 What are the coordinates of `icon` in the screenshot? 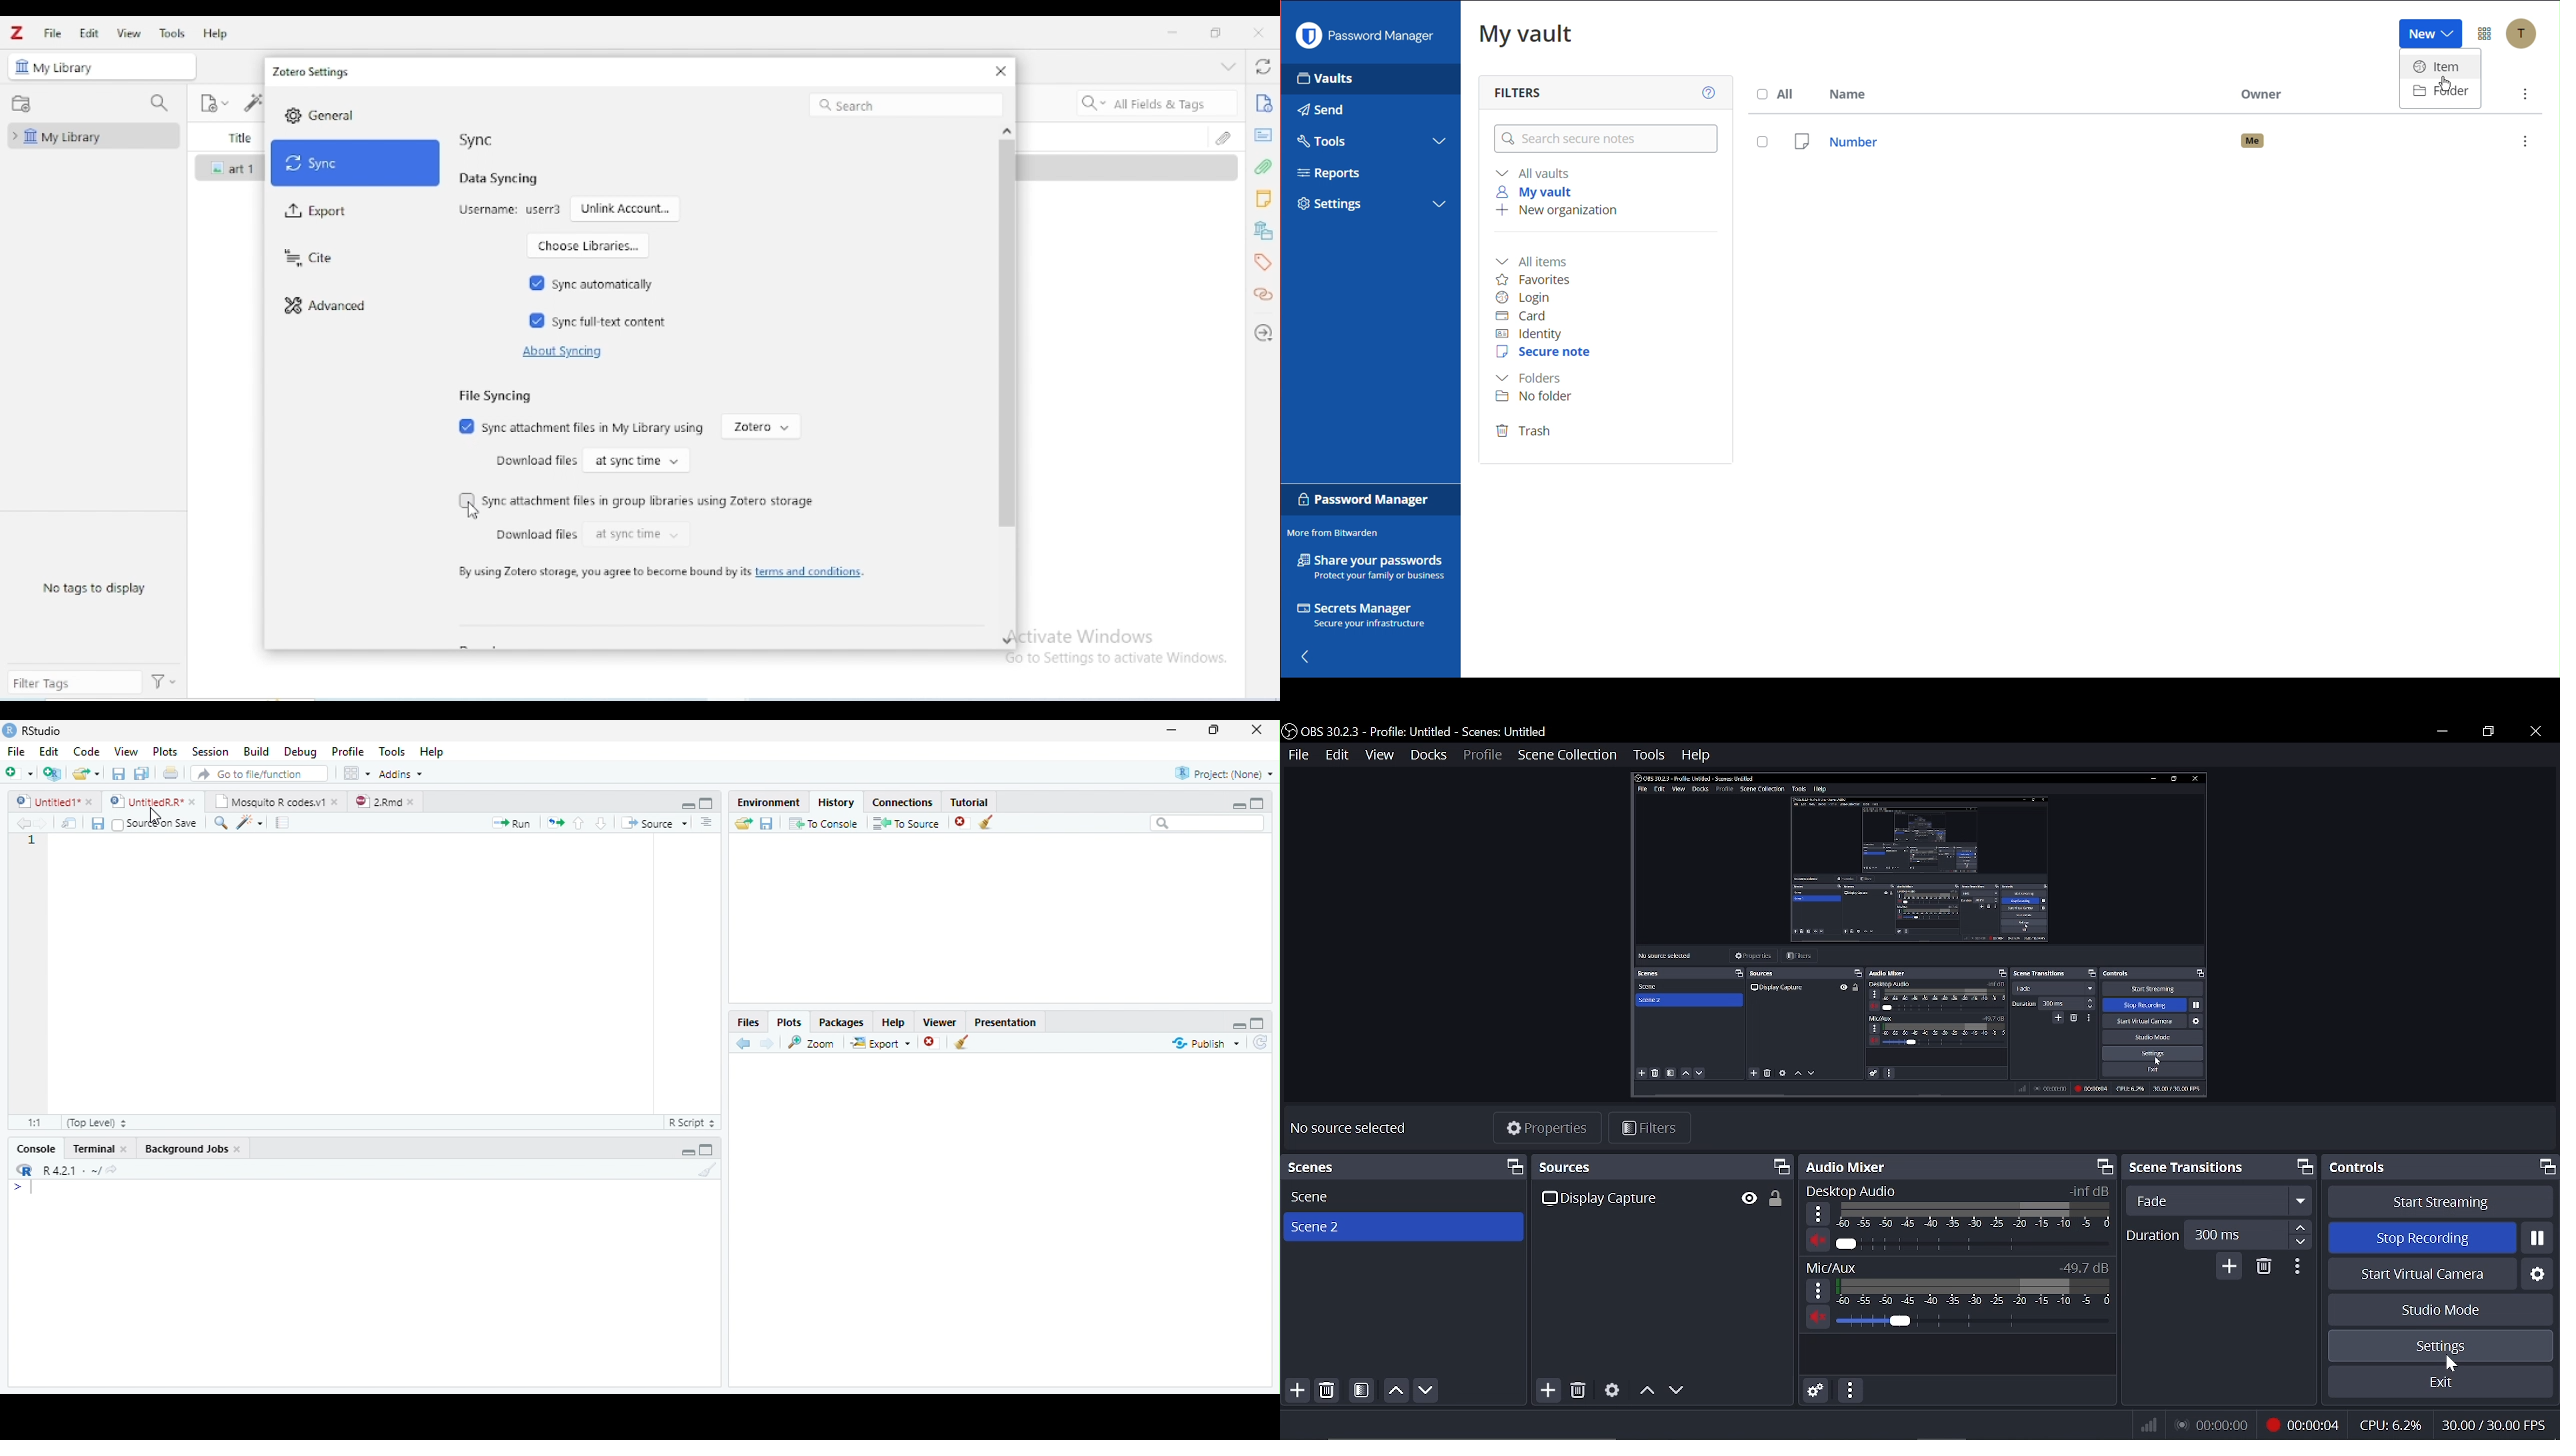 It's located at (23, 66).